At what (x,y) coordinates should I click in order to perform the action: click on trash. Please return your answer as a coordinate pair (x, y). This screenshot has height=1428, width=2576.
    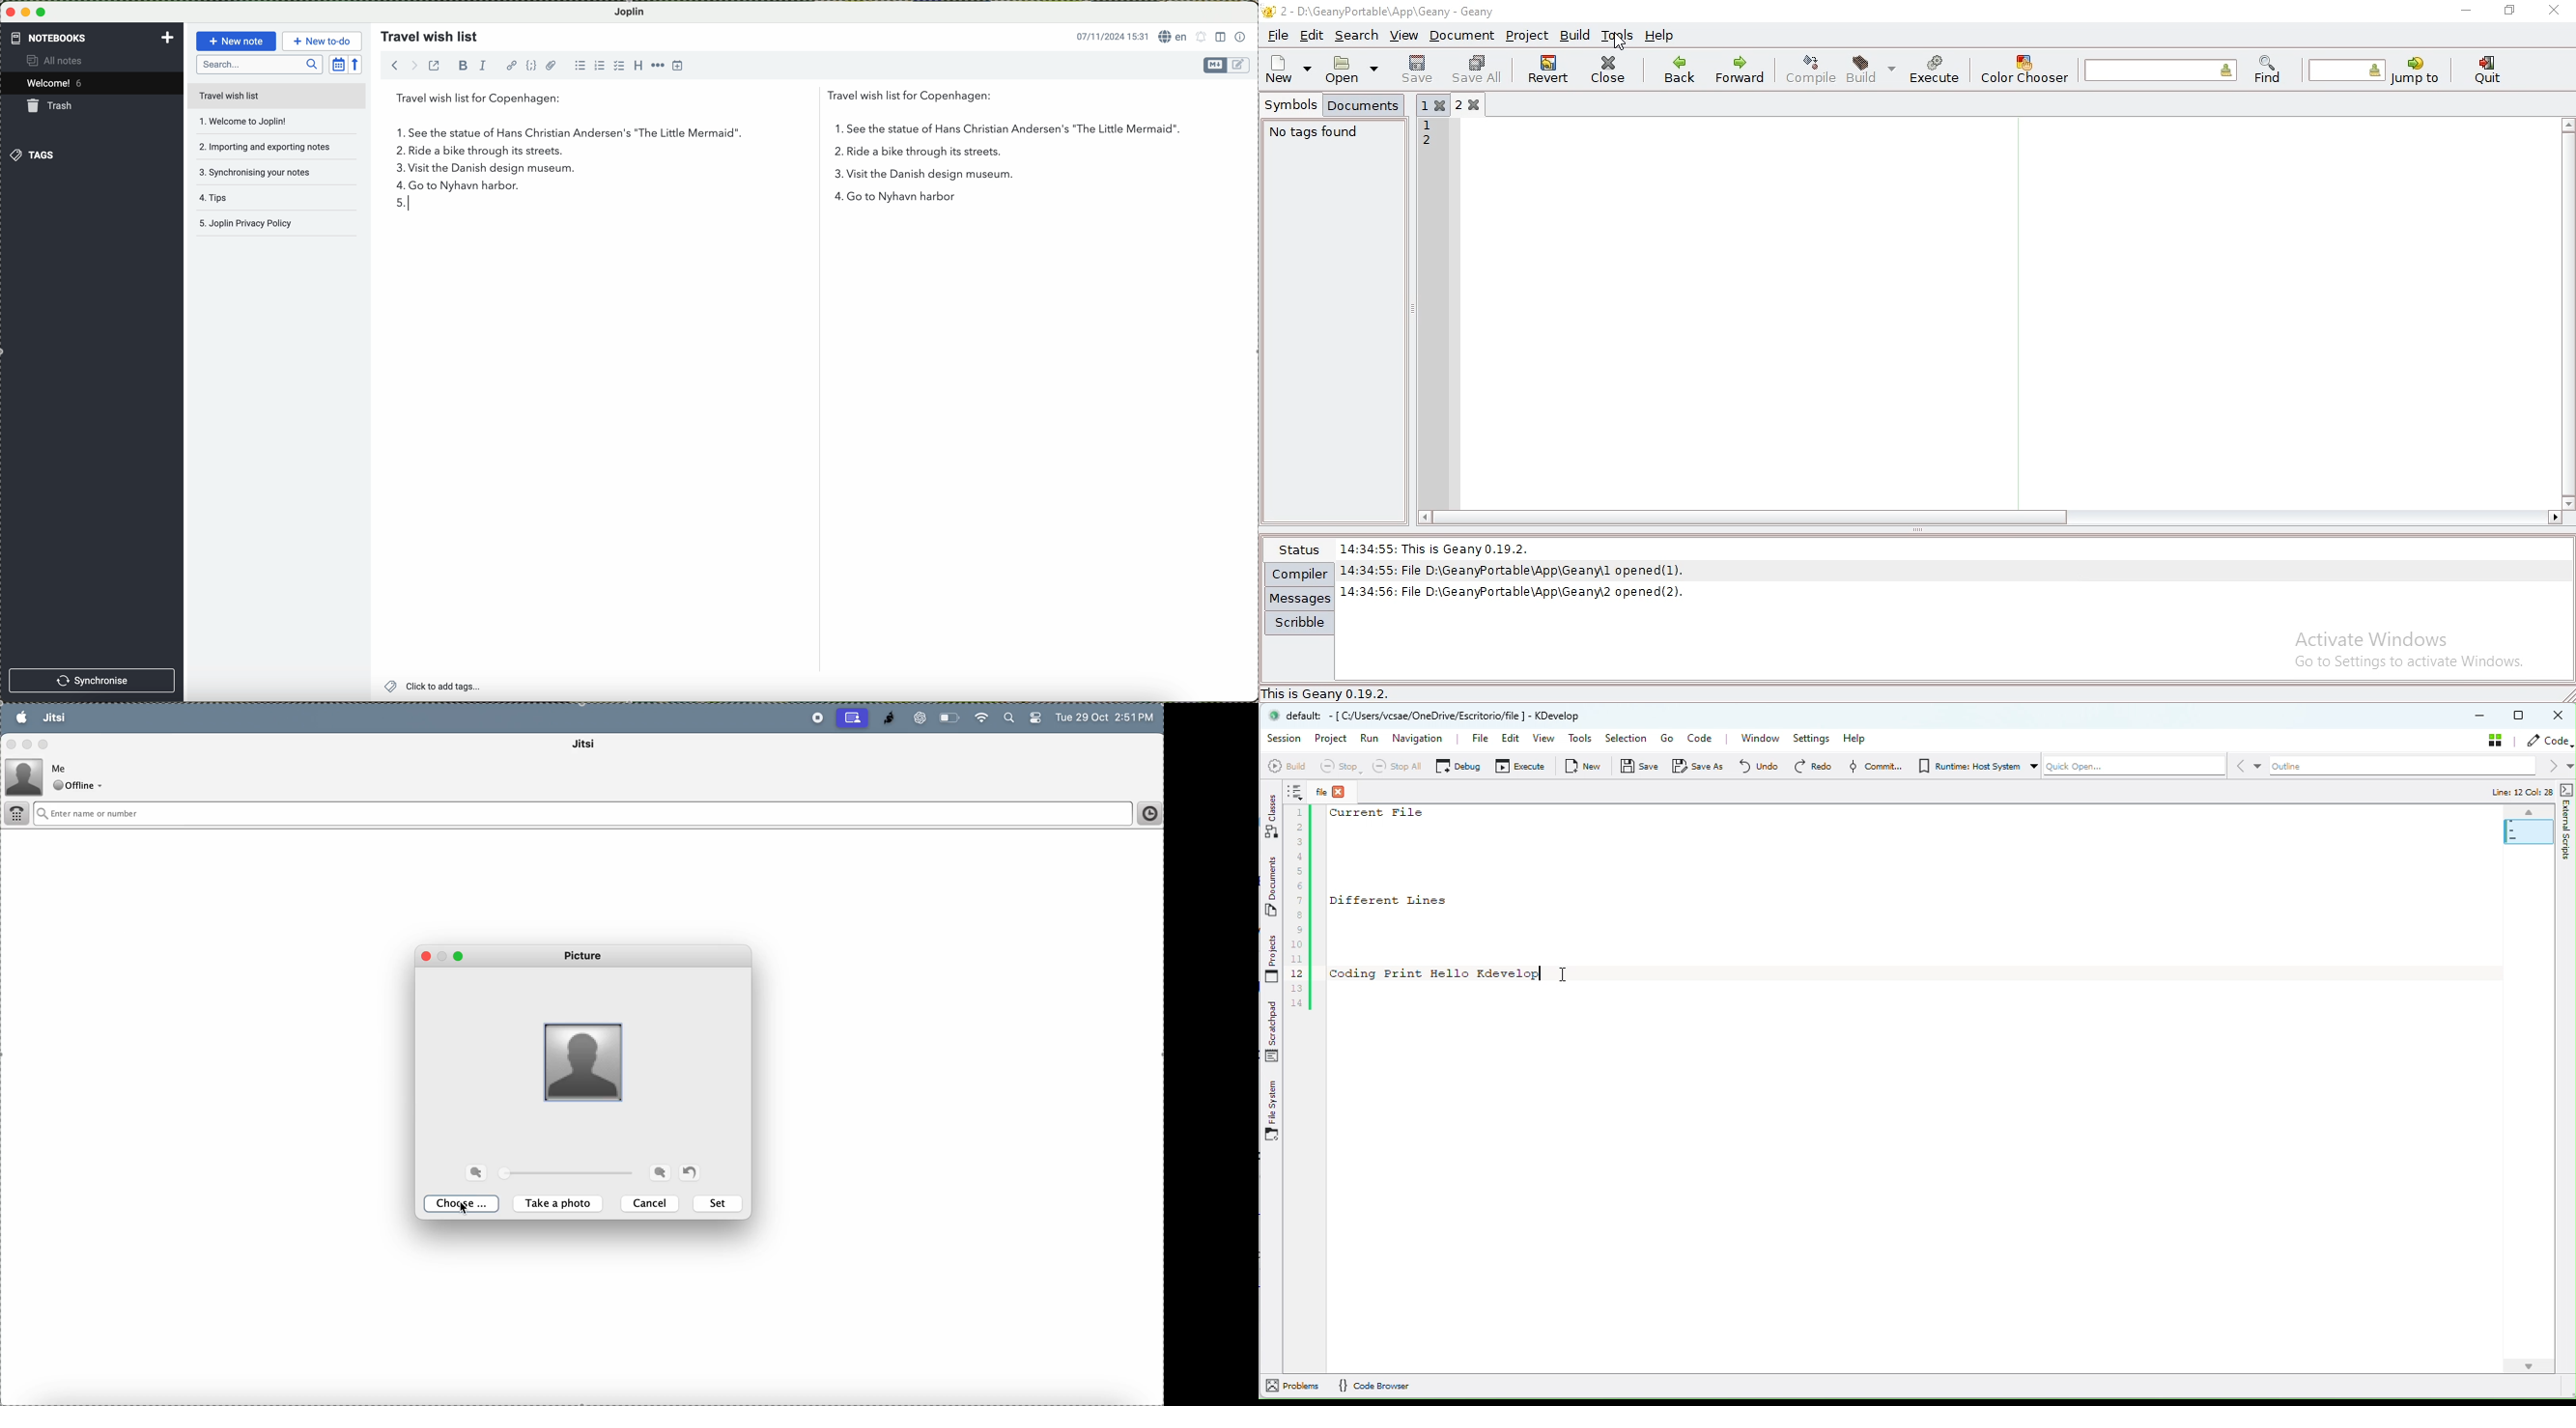
    Looking at the image, I should click on (52, 105).